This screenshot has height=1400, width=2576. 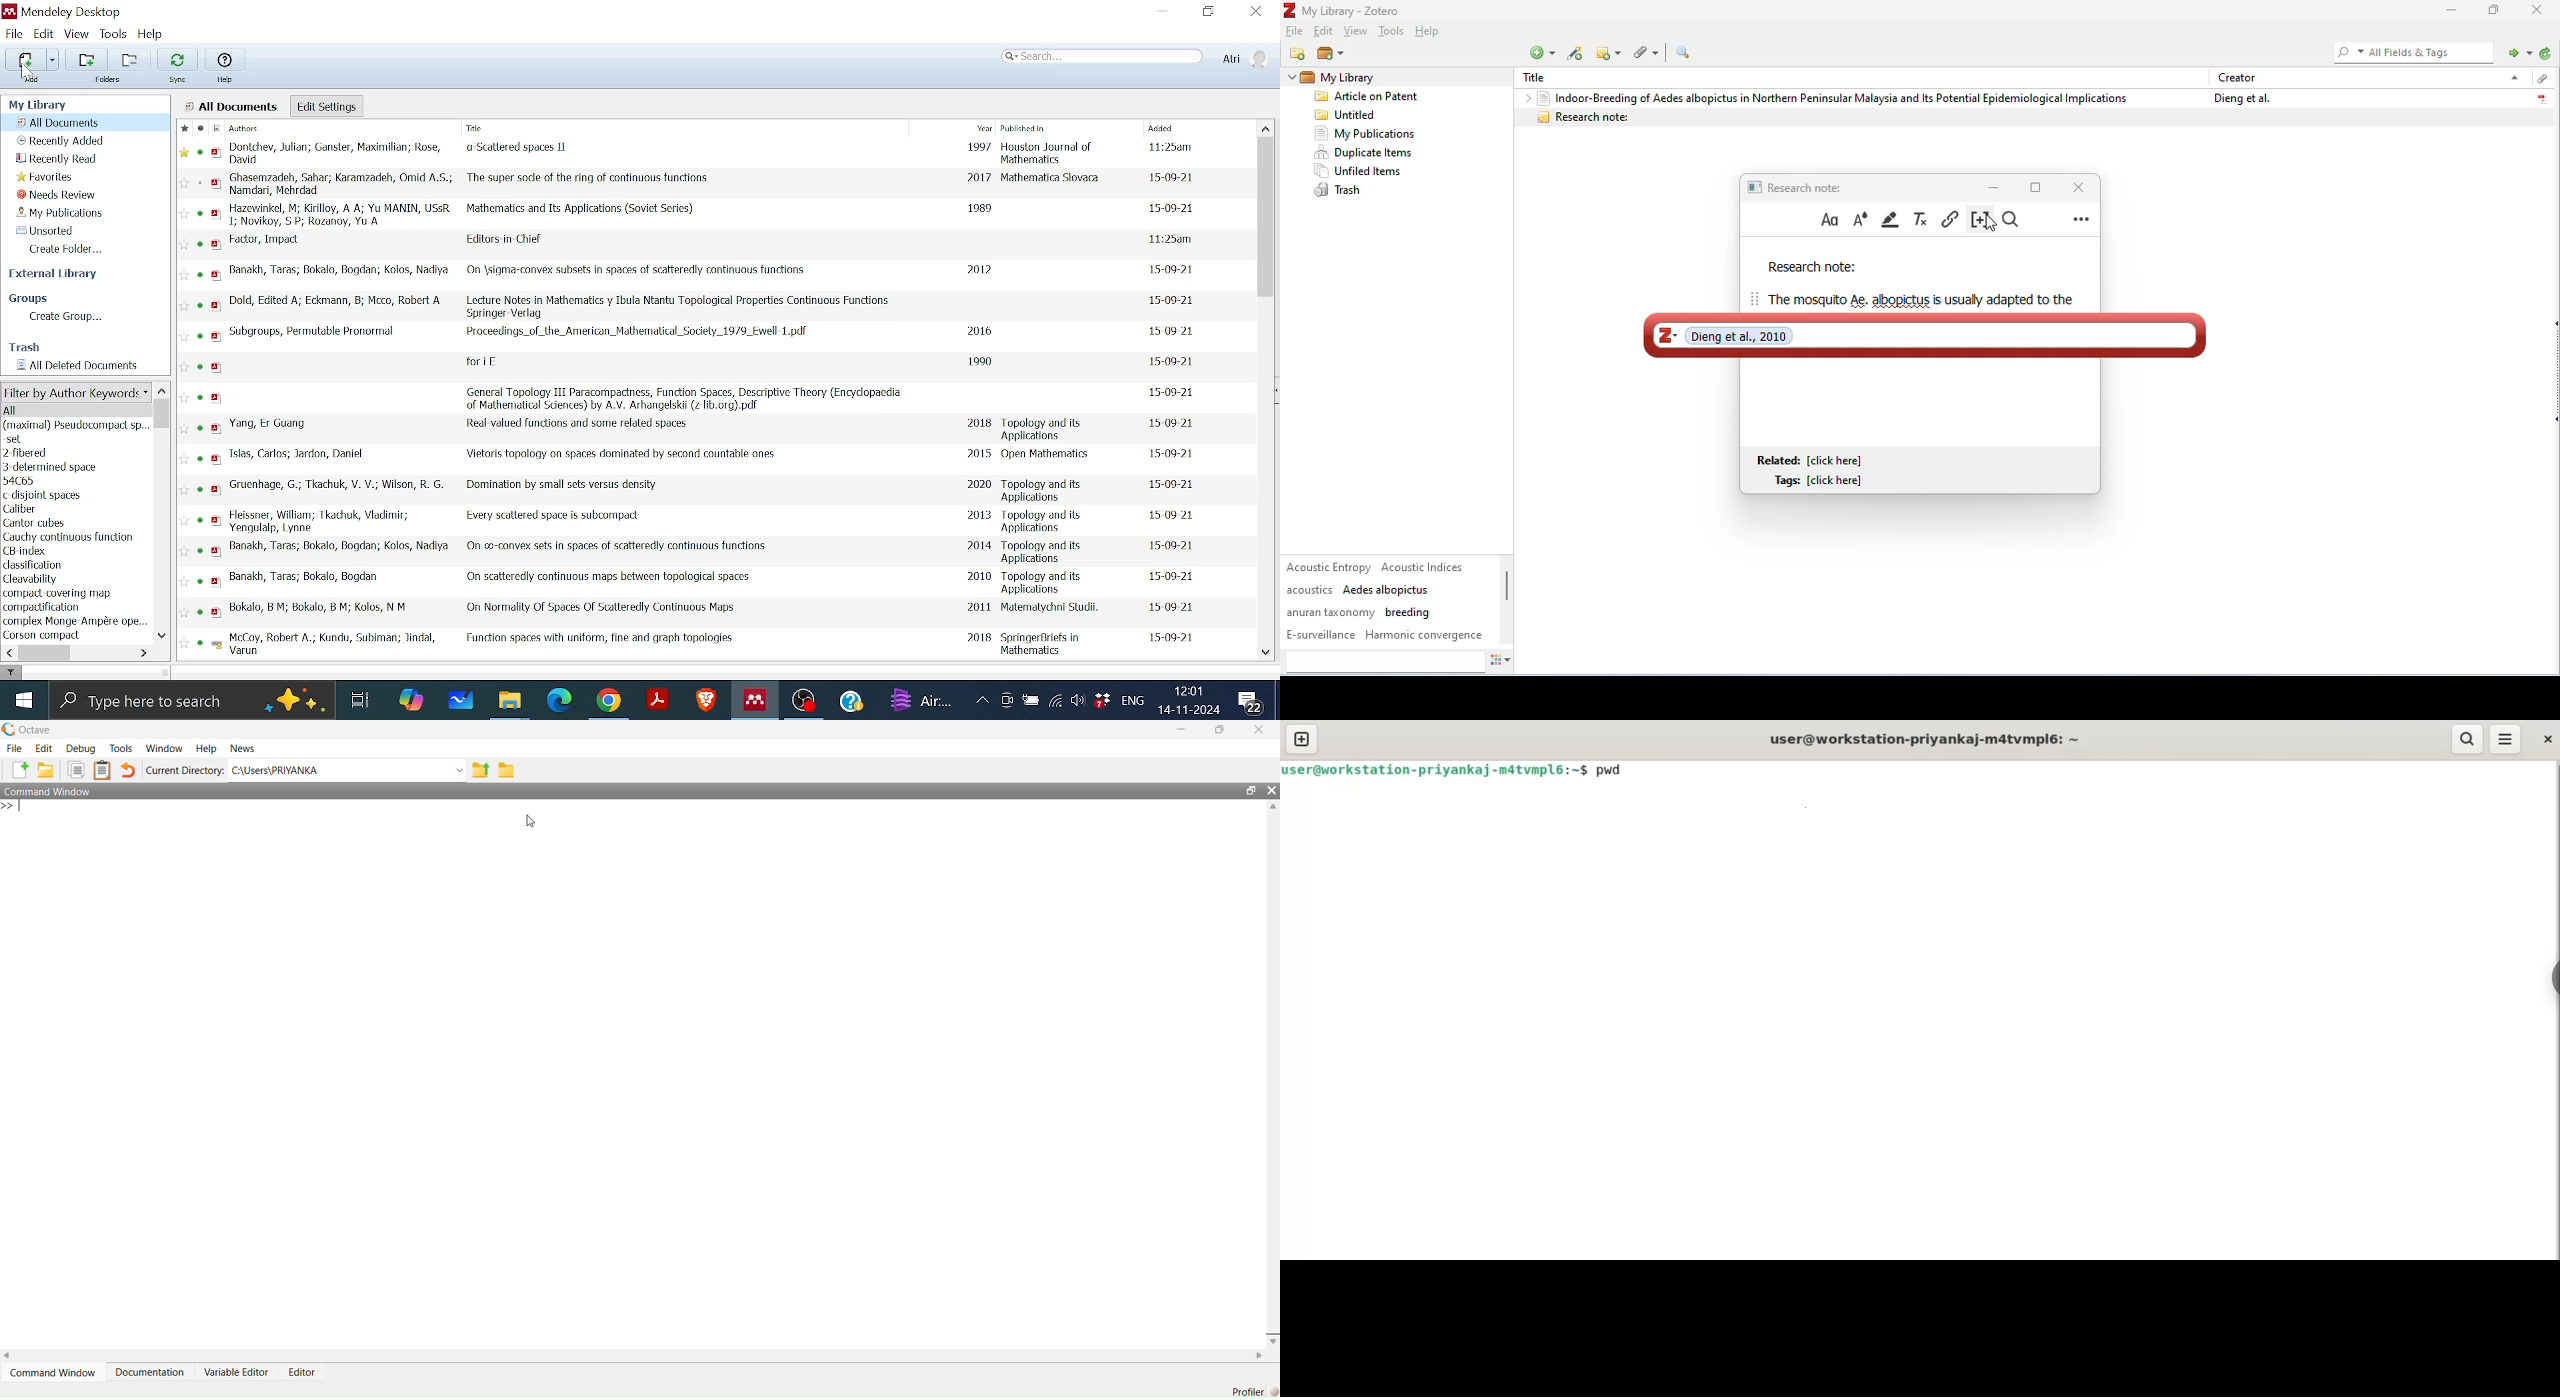 What do you see at coordinates (2076, 186) in the screenshot?
I see `close` at bounding box center [2076, 186].